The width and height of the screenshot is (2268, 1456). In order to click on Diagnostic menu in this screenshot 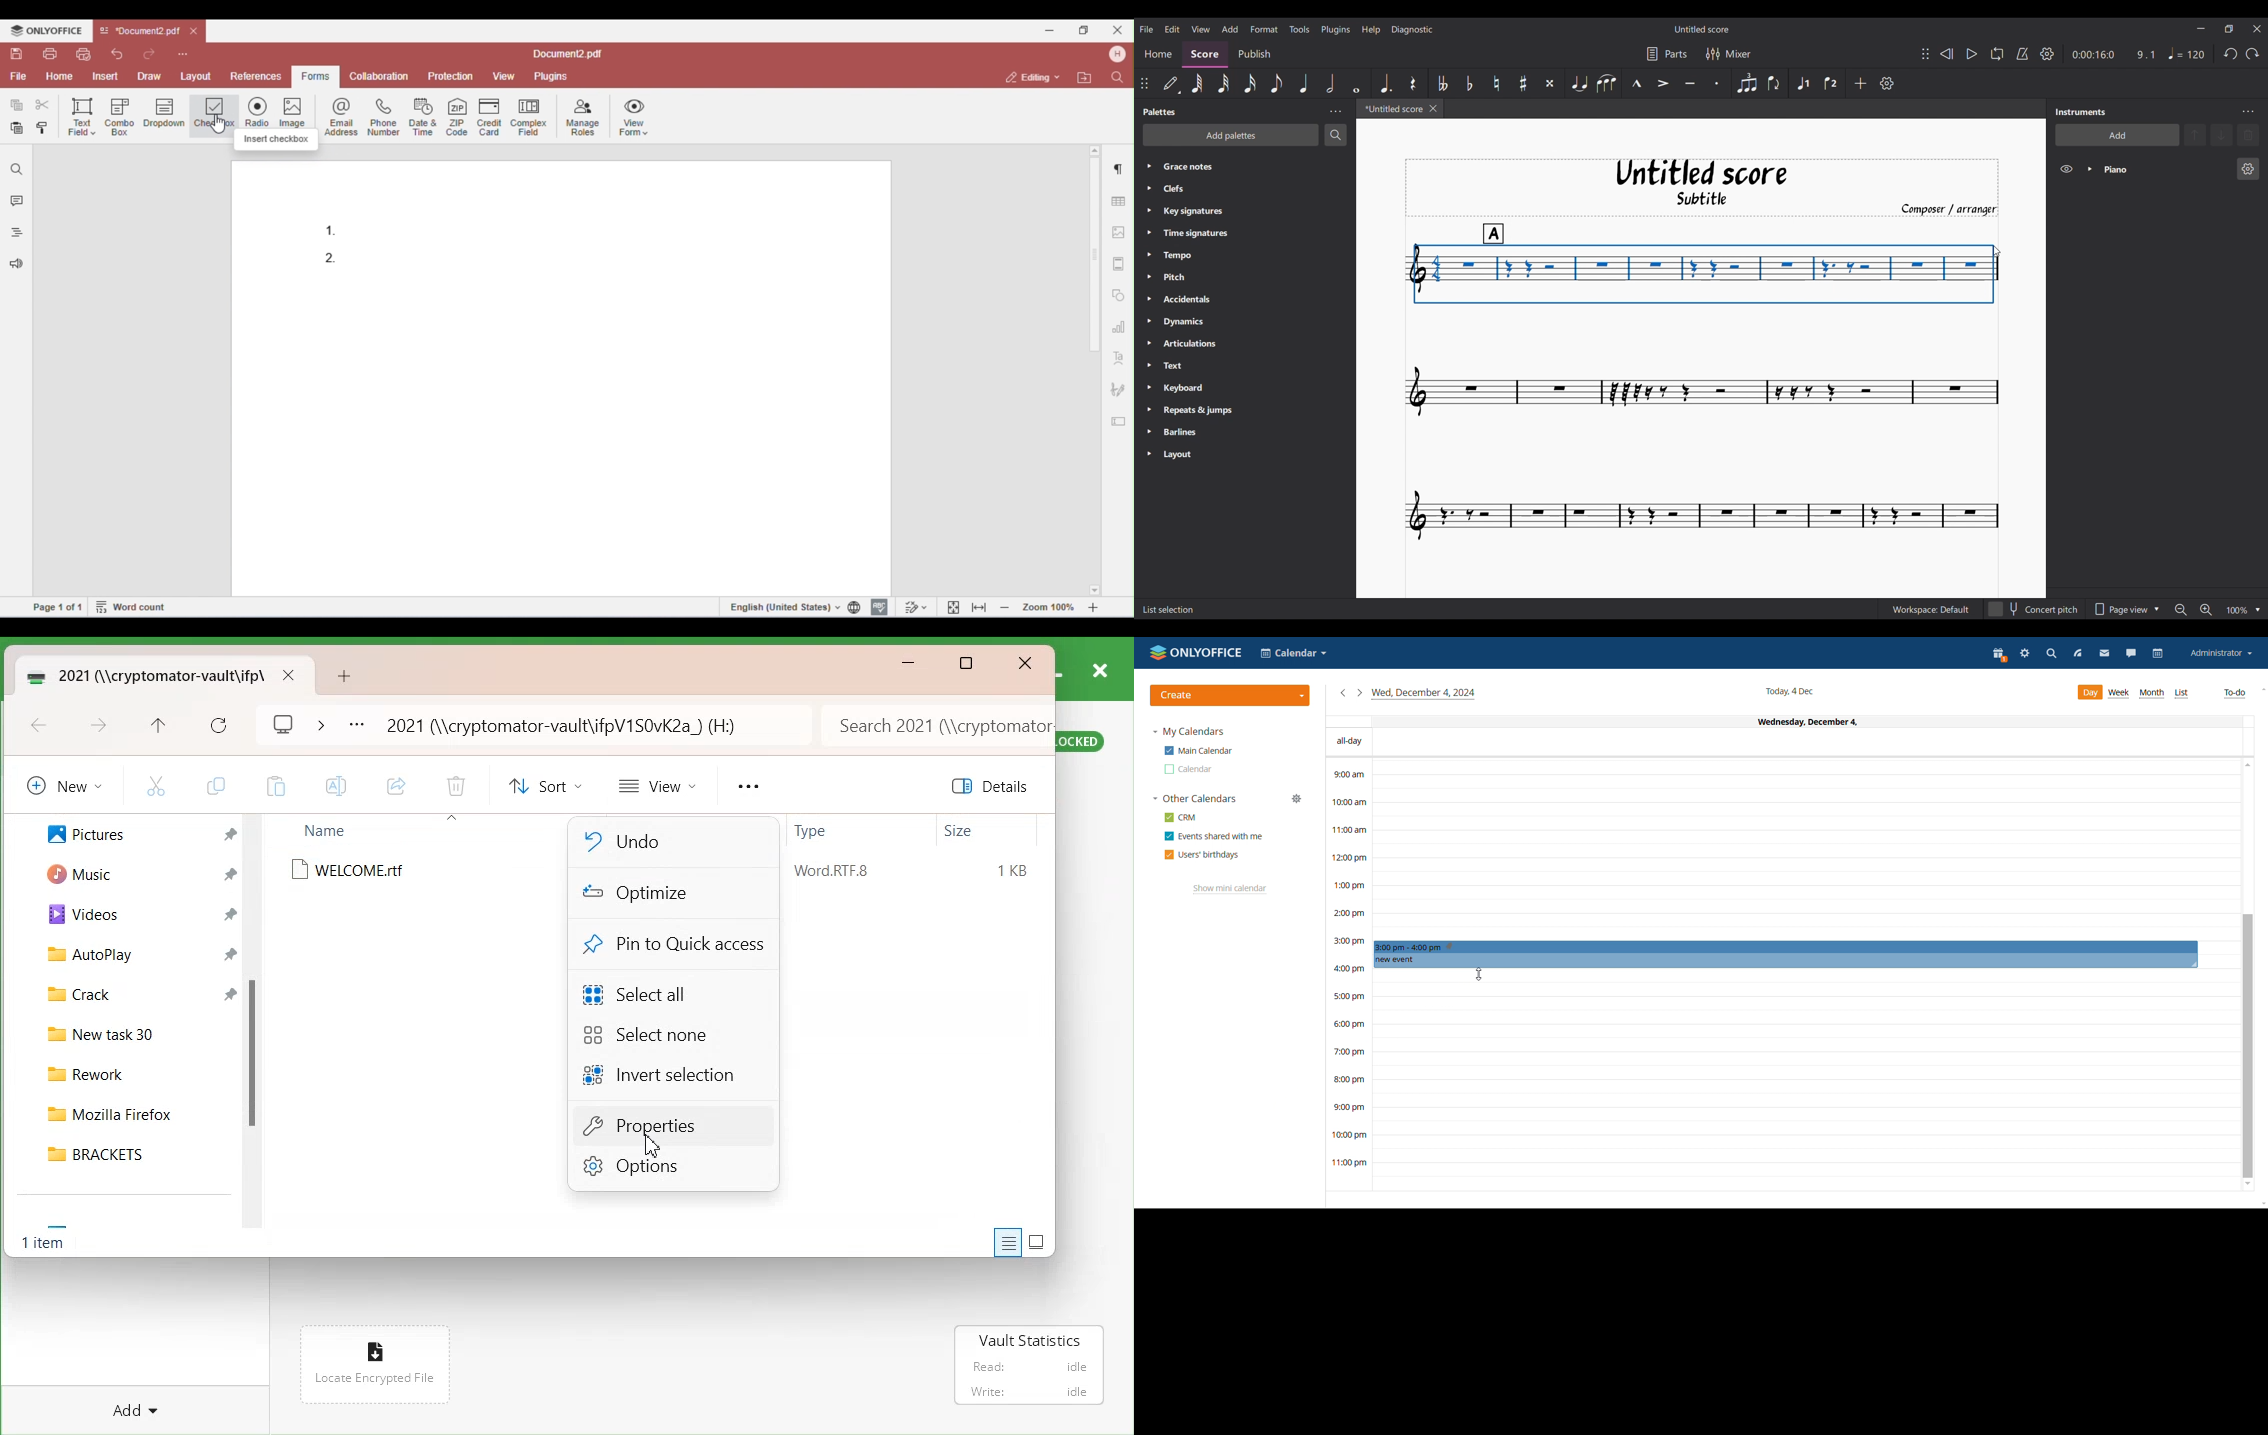, I will do `click(1413, 30)`.